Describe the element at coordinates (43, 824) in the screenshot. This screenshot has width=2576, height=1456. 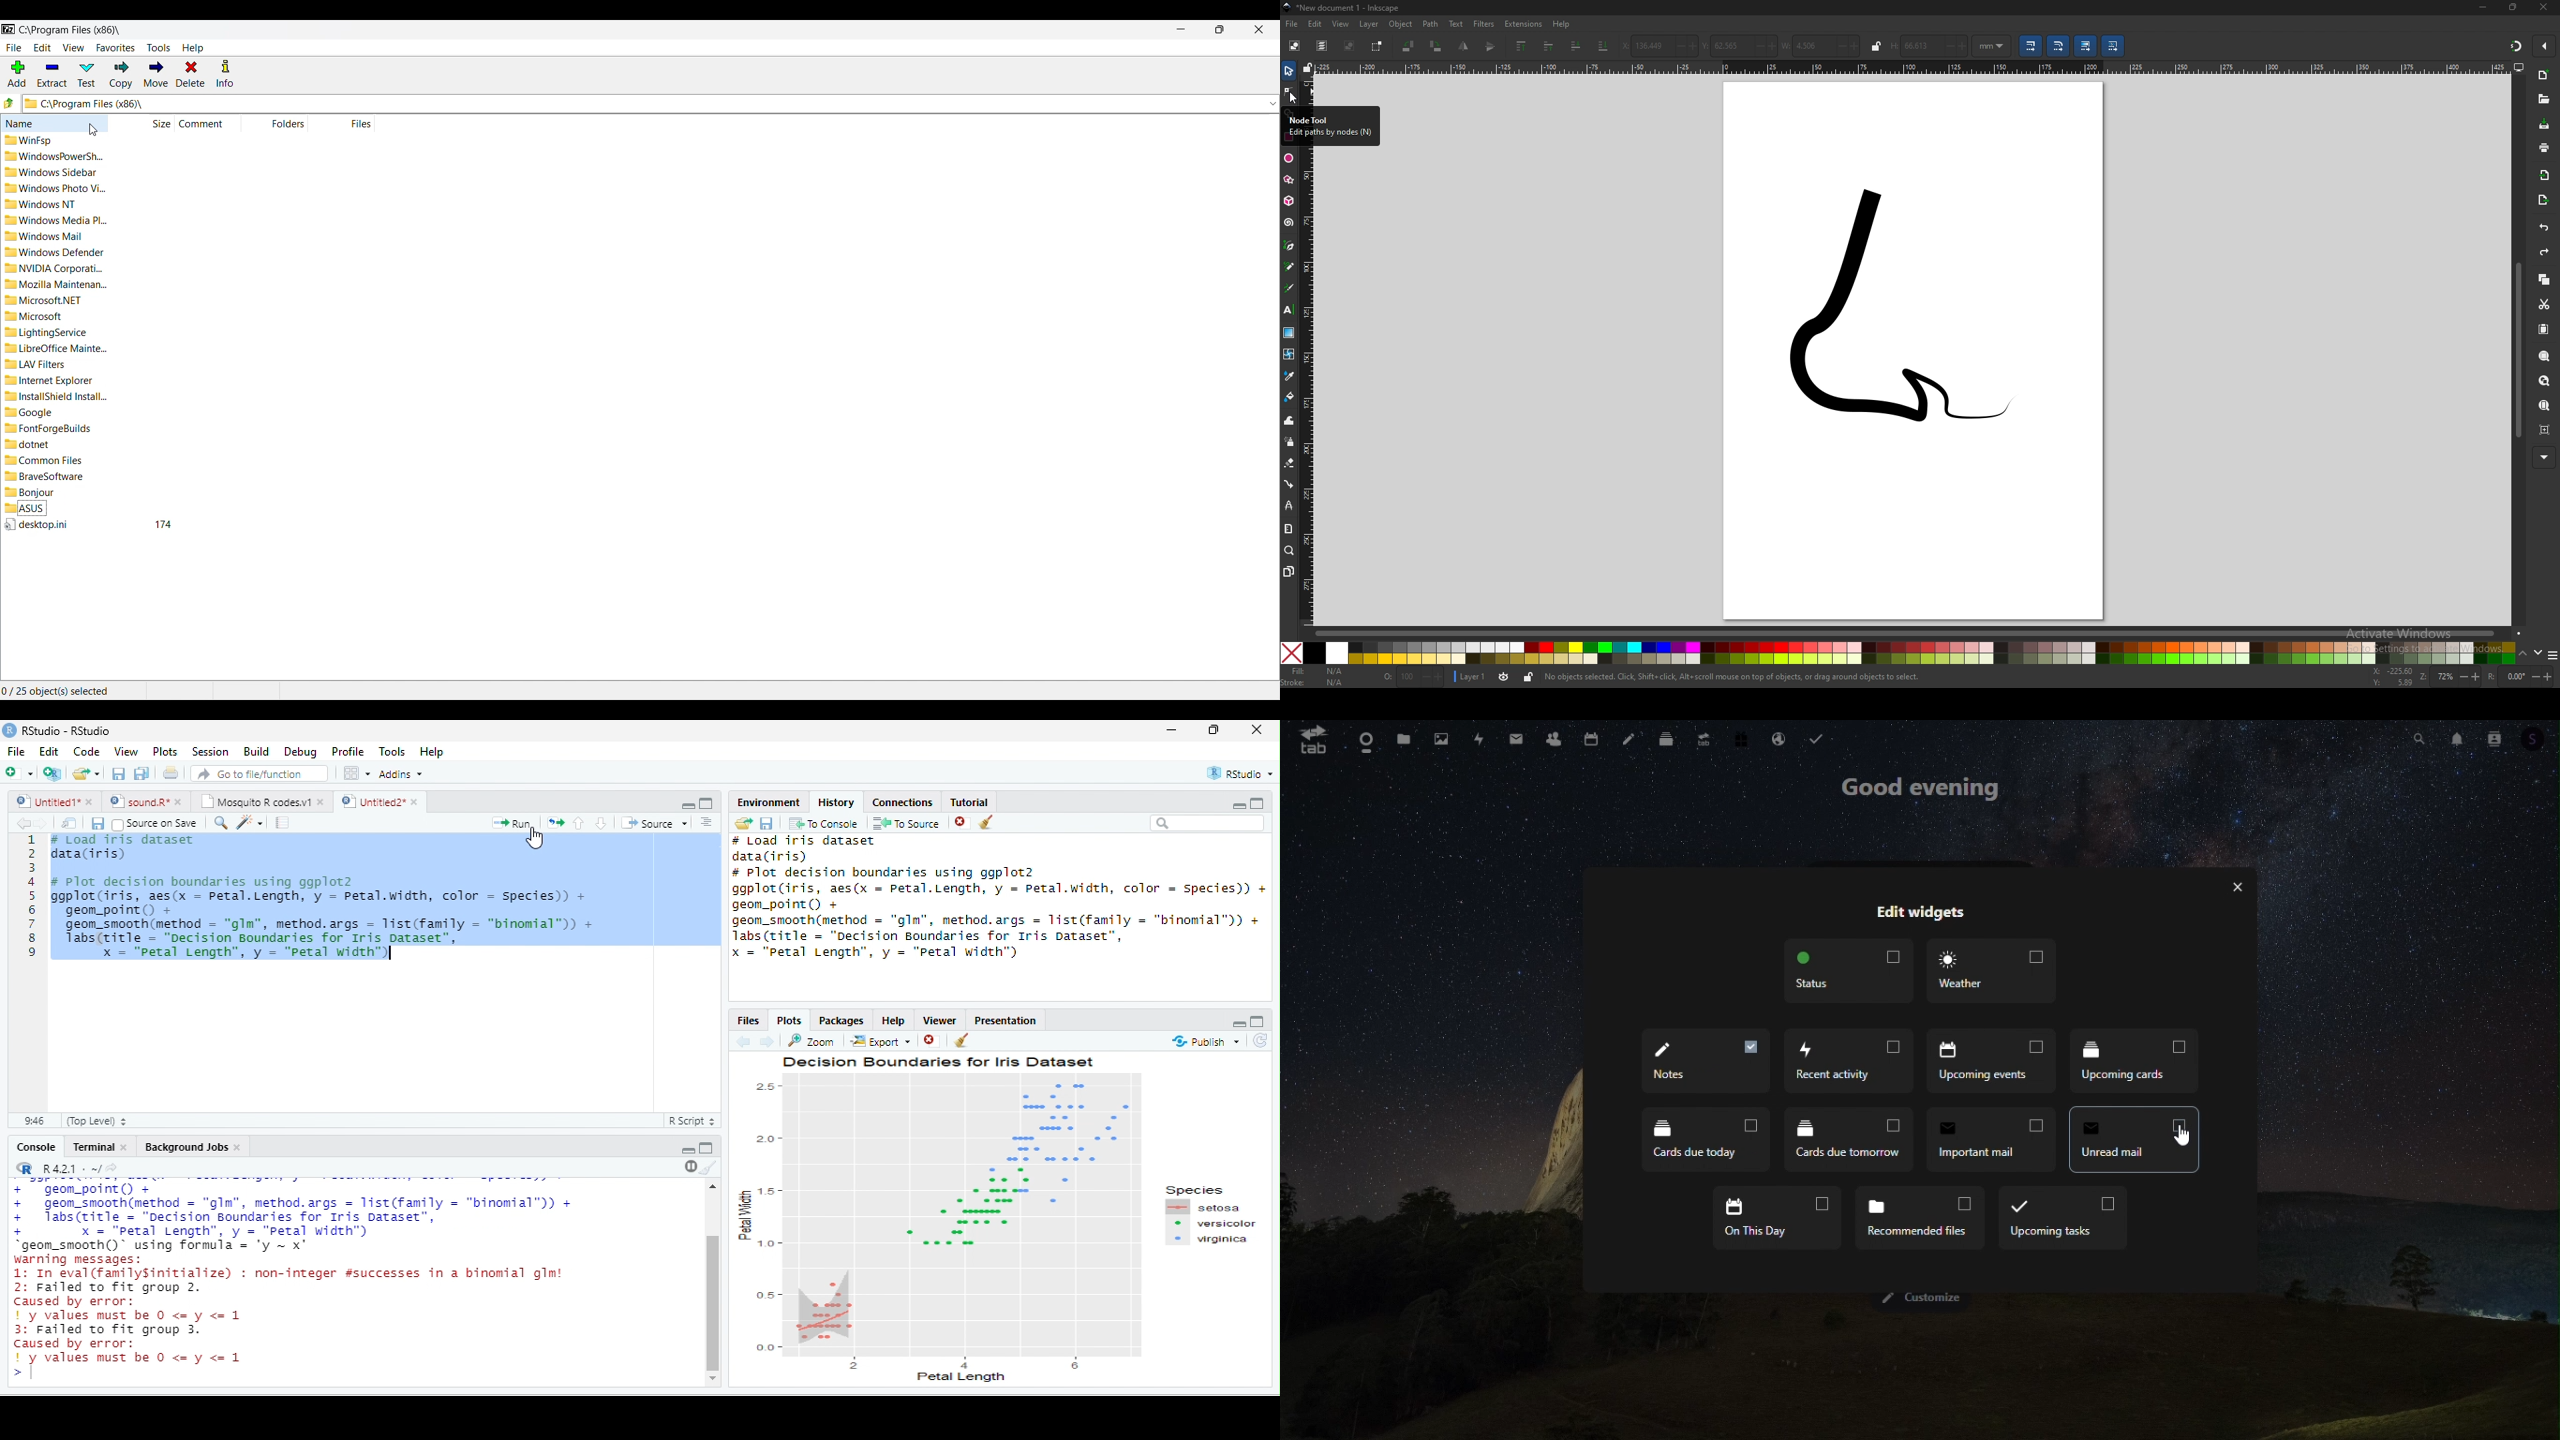
I see `forward` at that location.